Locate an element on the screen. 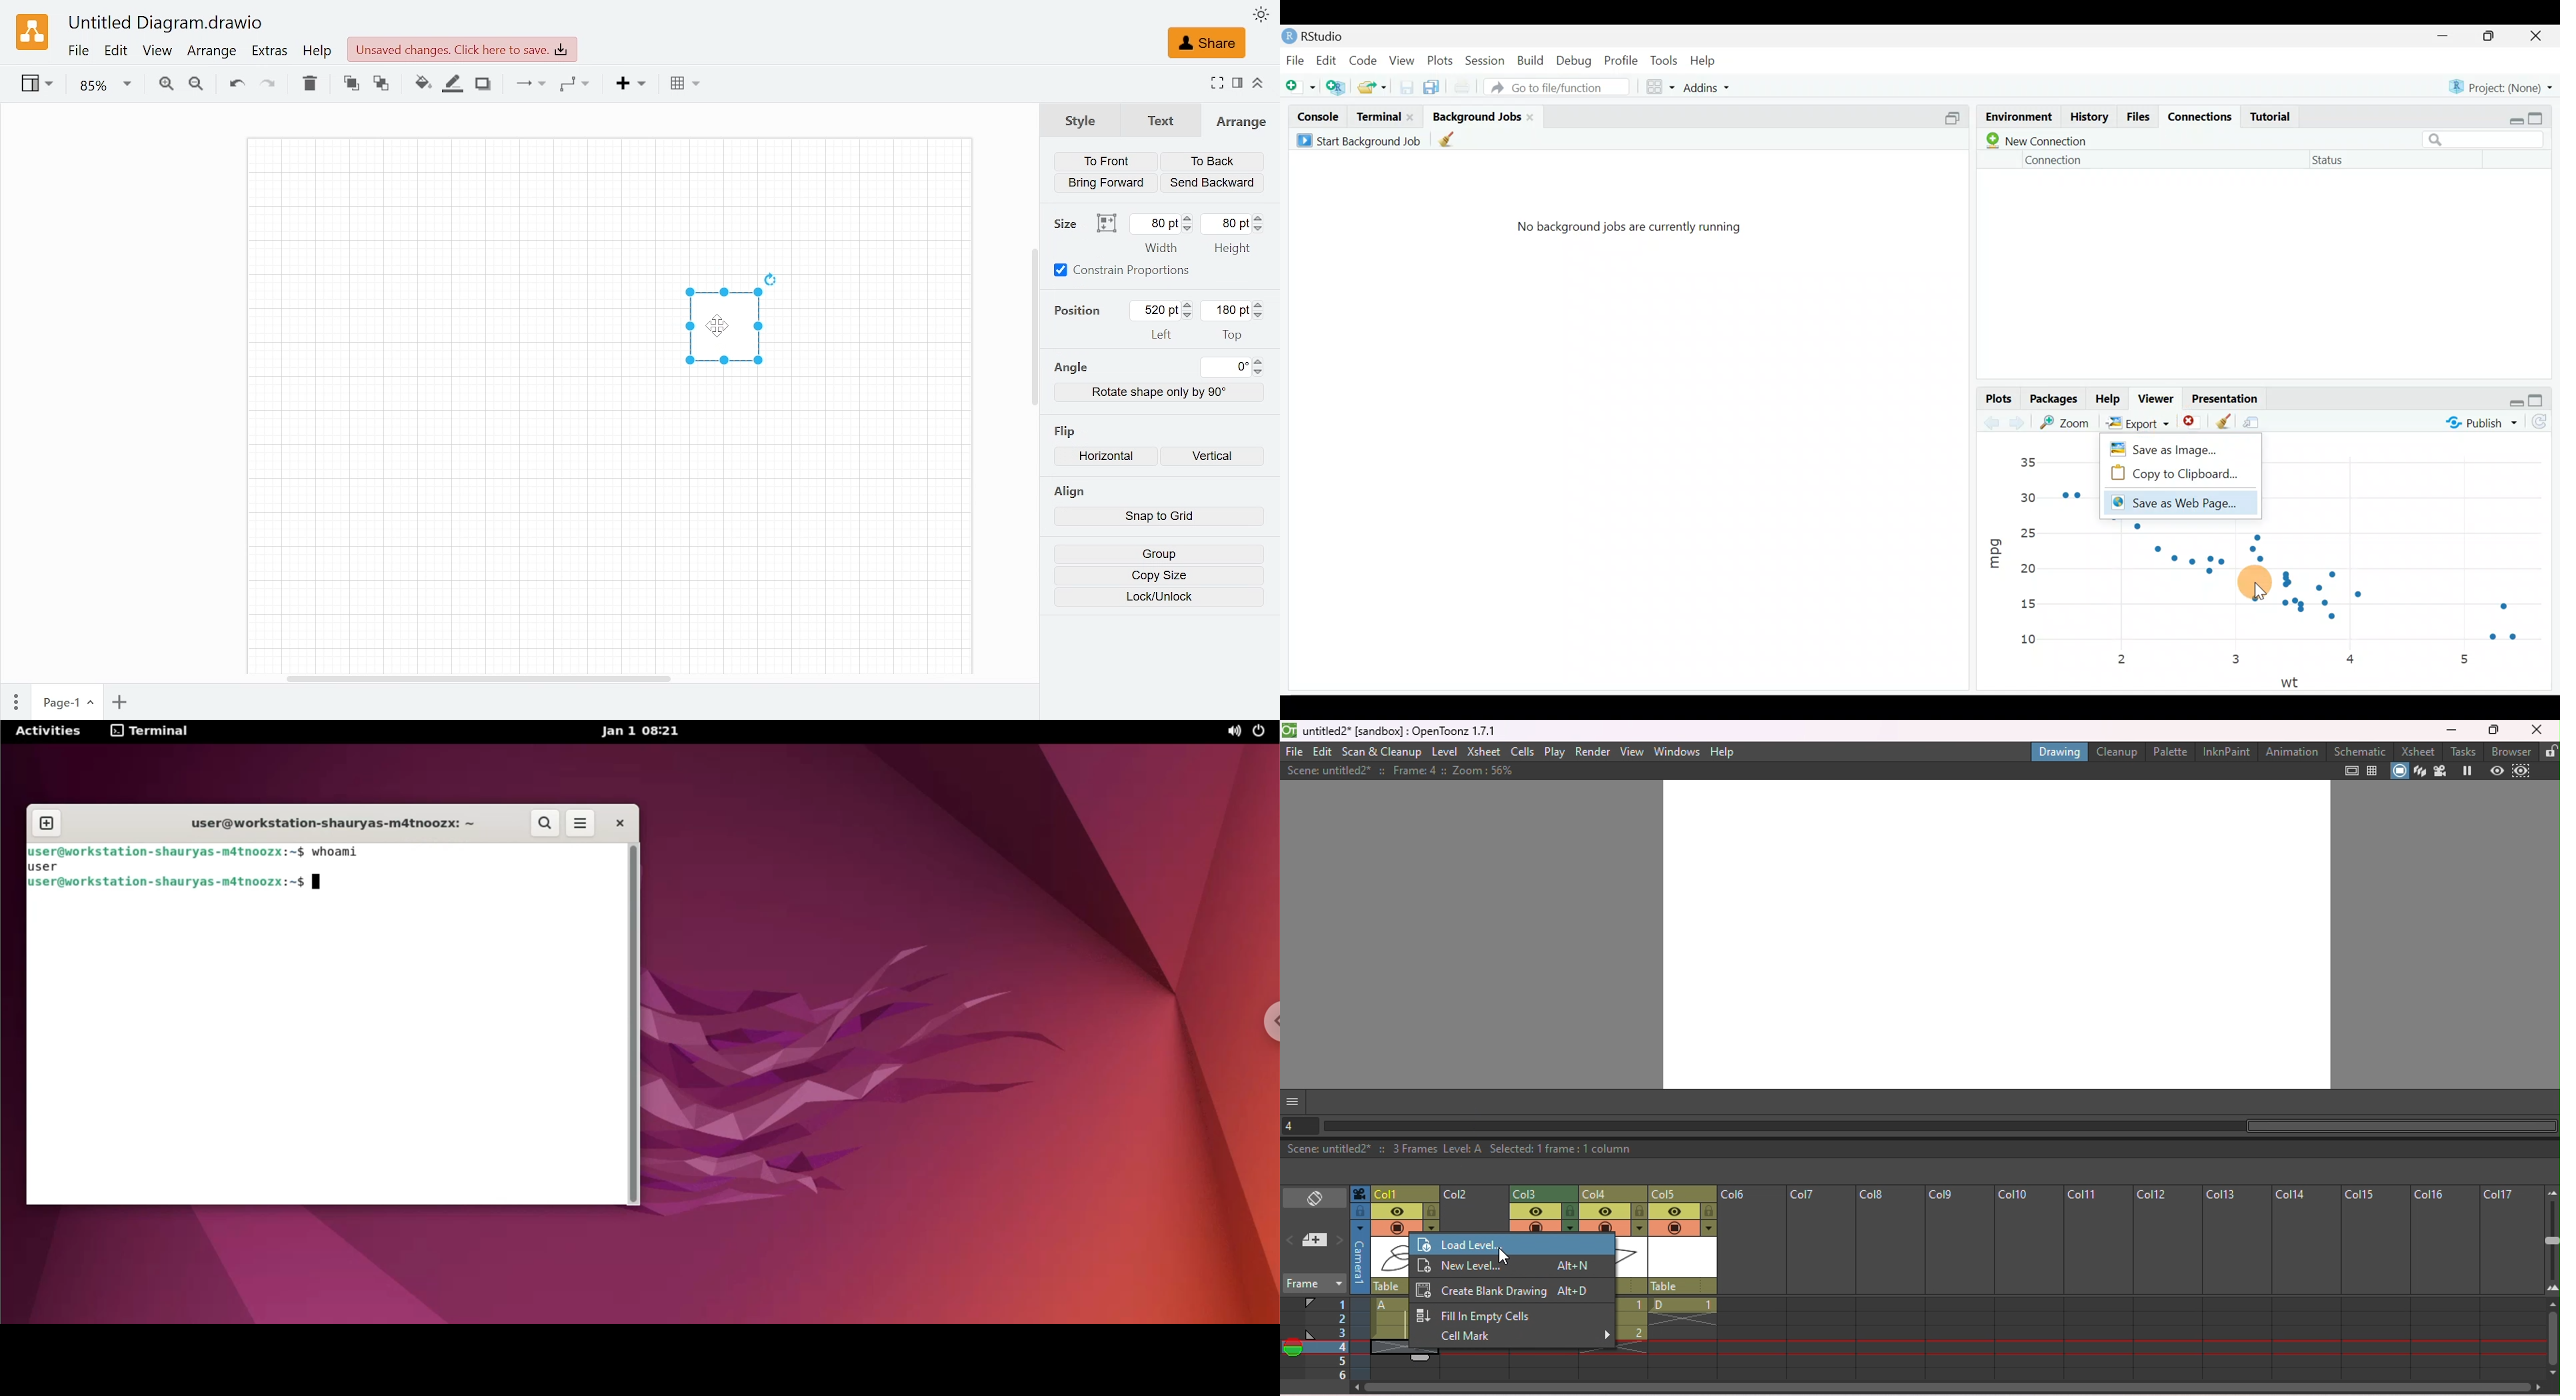 The width and height of the screenshot is (2576, 1400). Schematic is located at coordinates (2360, 751).